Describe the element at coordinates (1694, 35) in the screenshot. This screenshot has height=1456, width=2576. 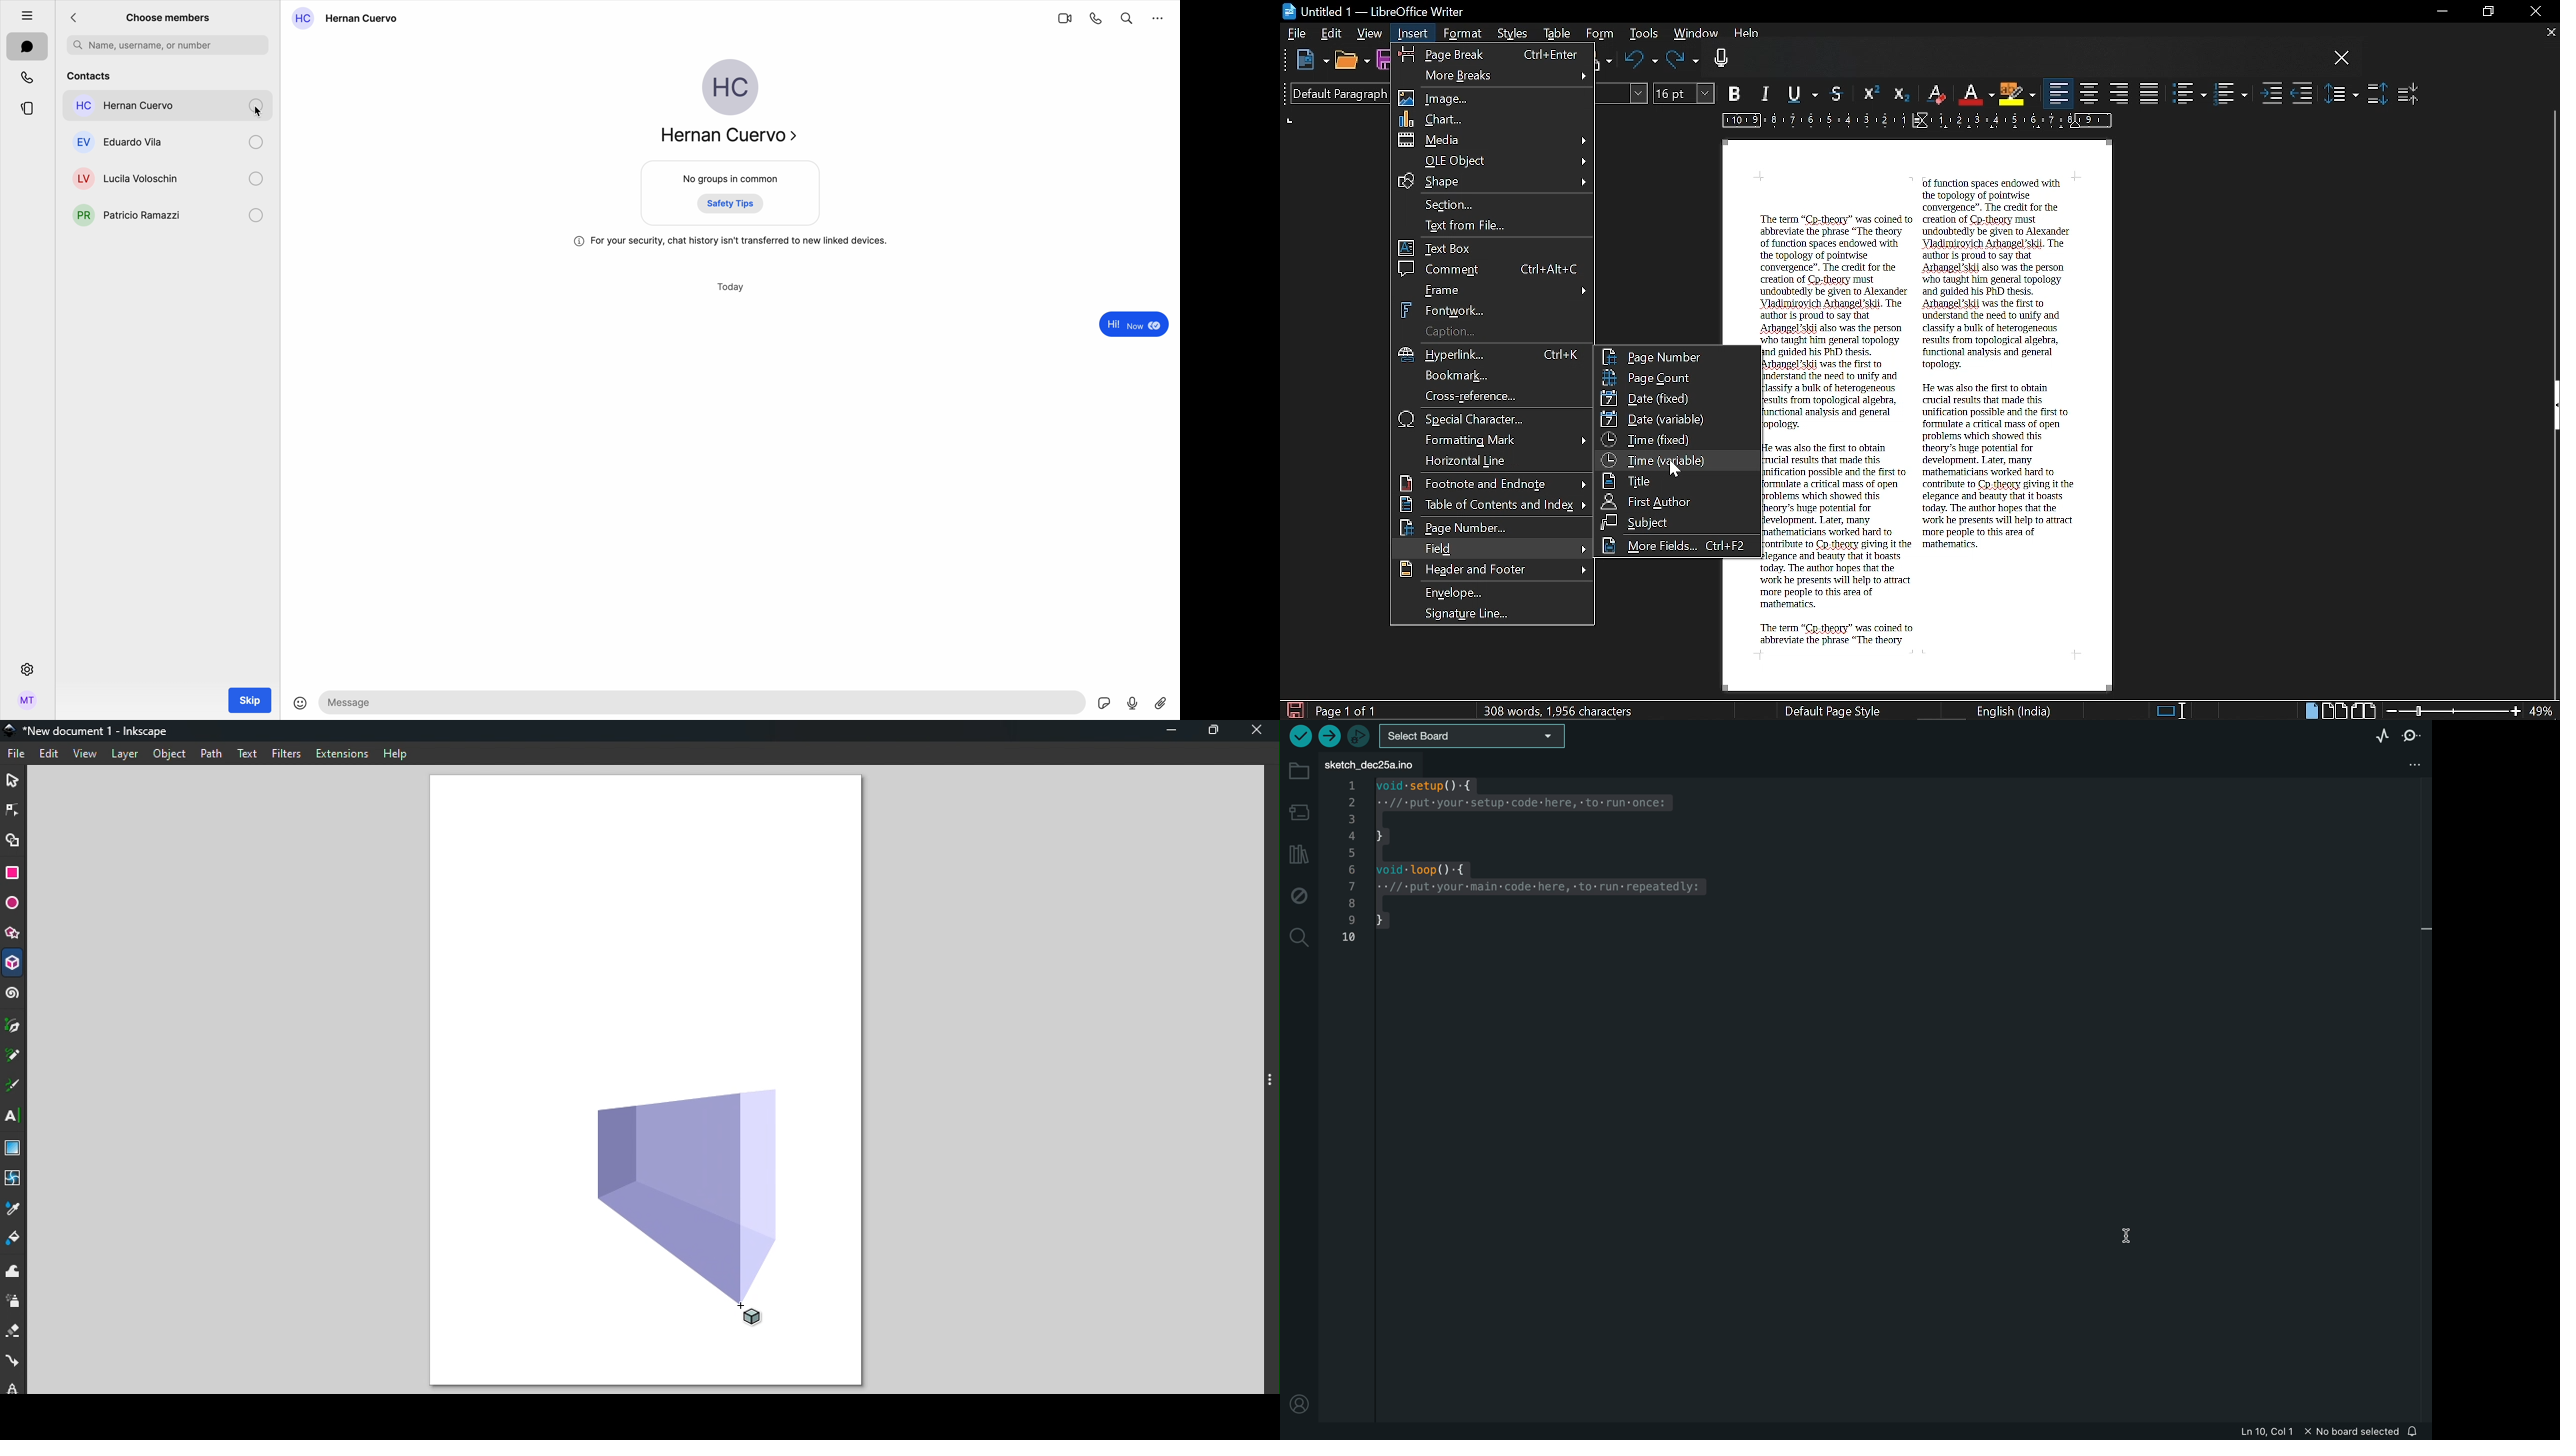
I see `Window` at that location.